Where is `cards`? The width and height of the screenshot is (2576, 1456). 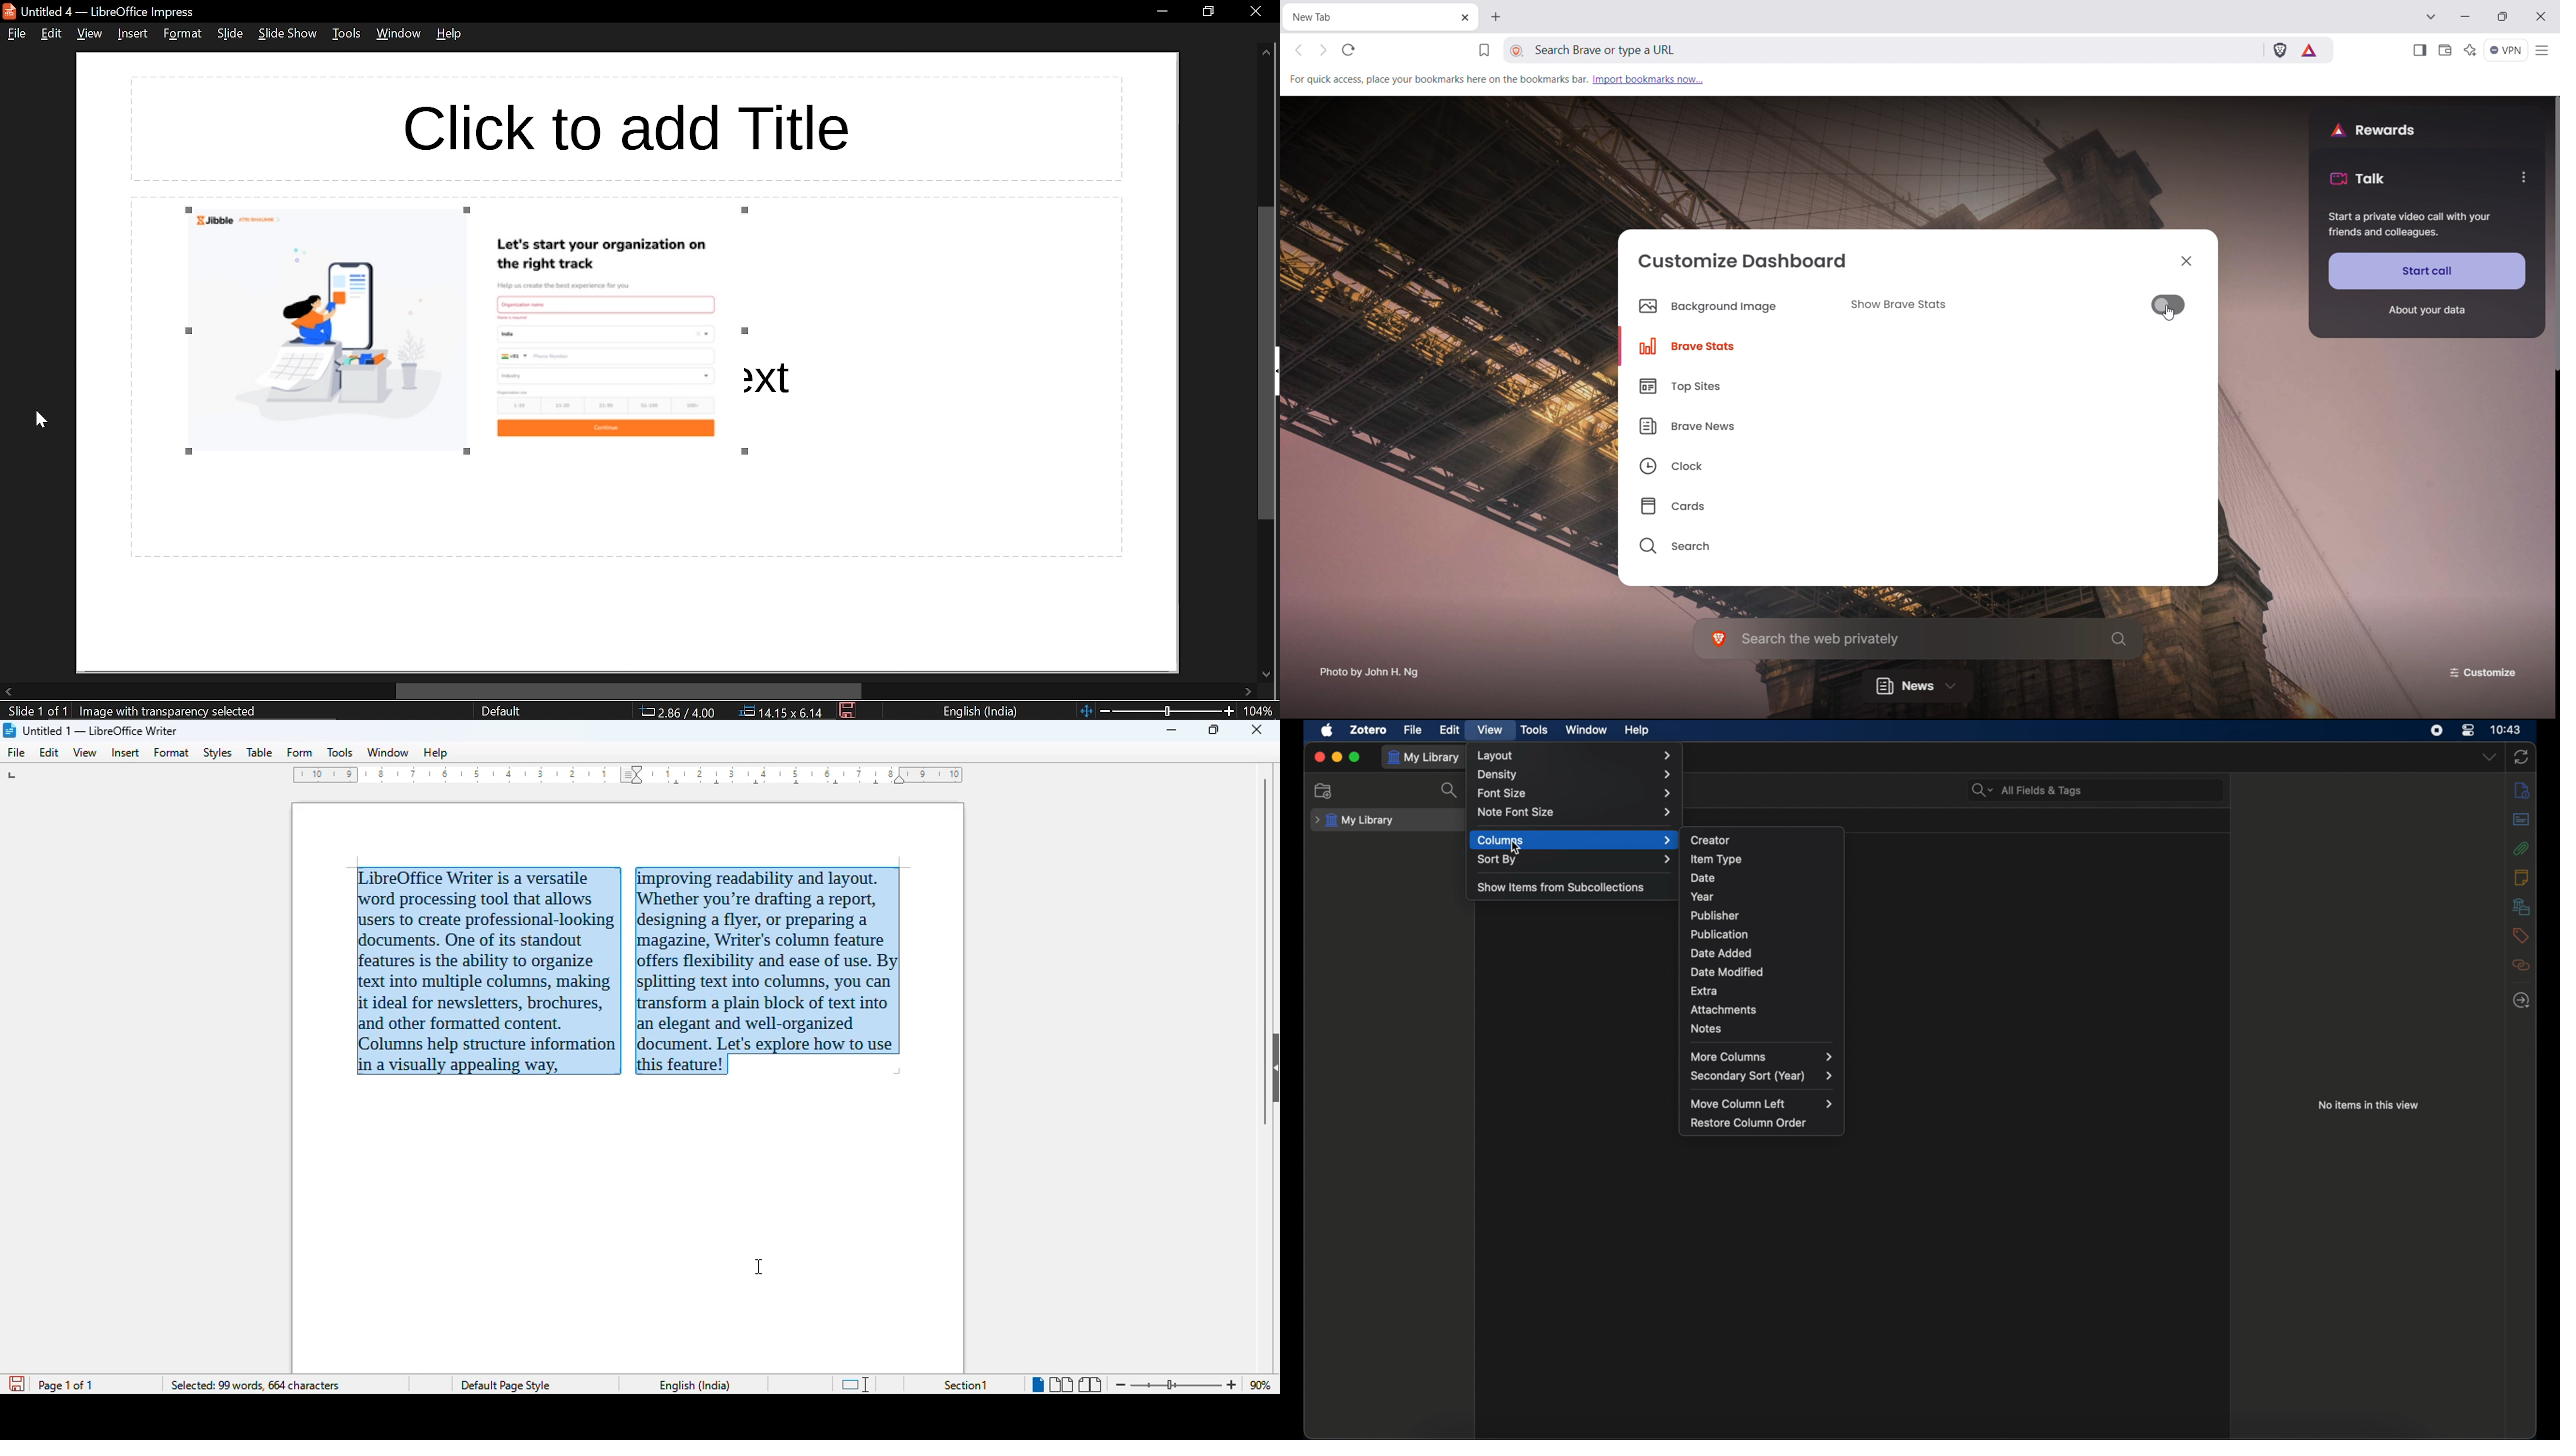 cards is located at coordinates (1726, 502).